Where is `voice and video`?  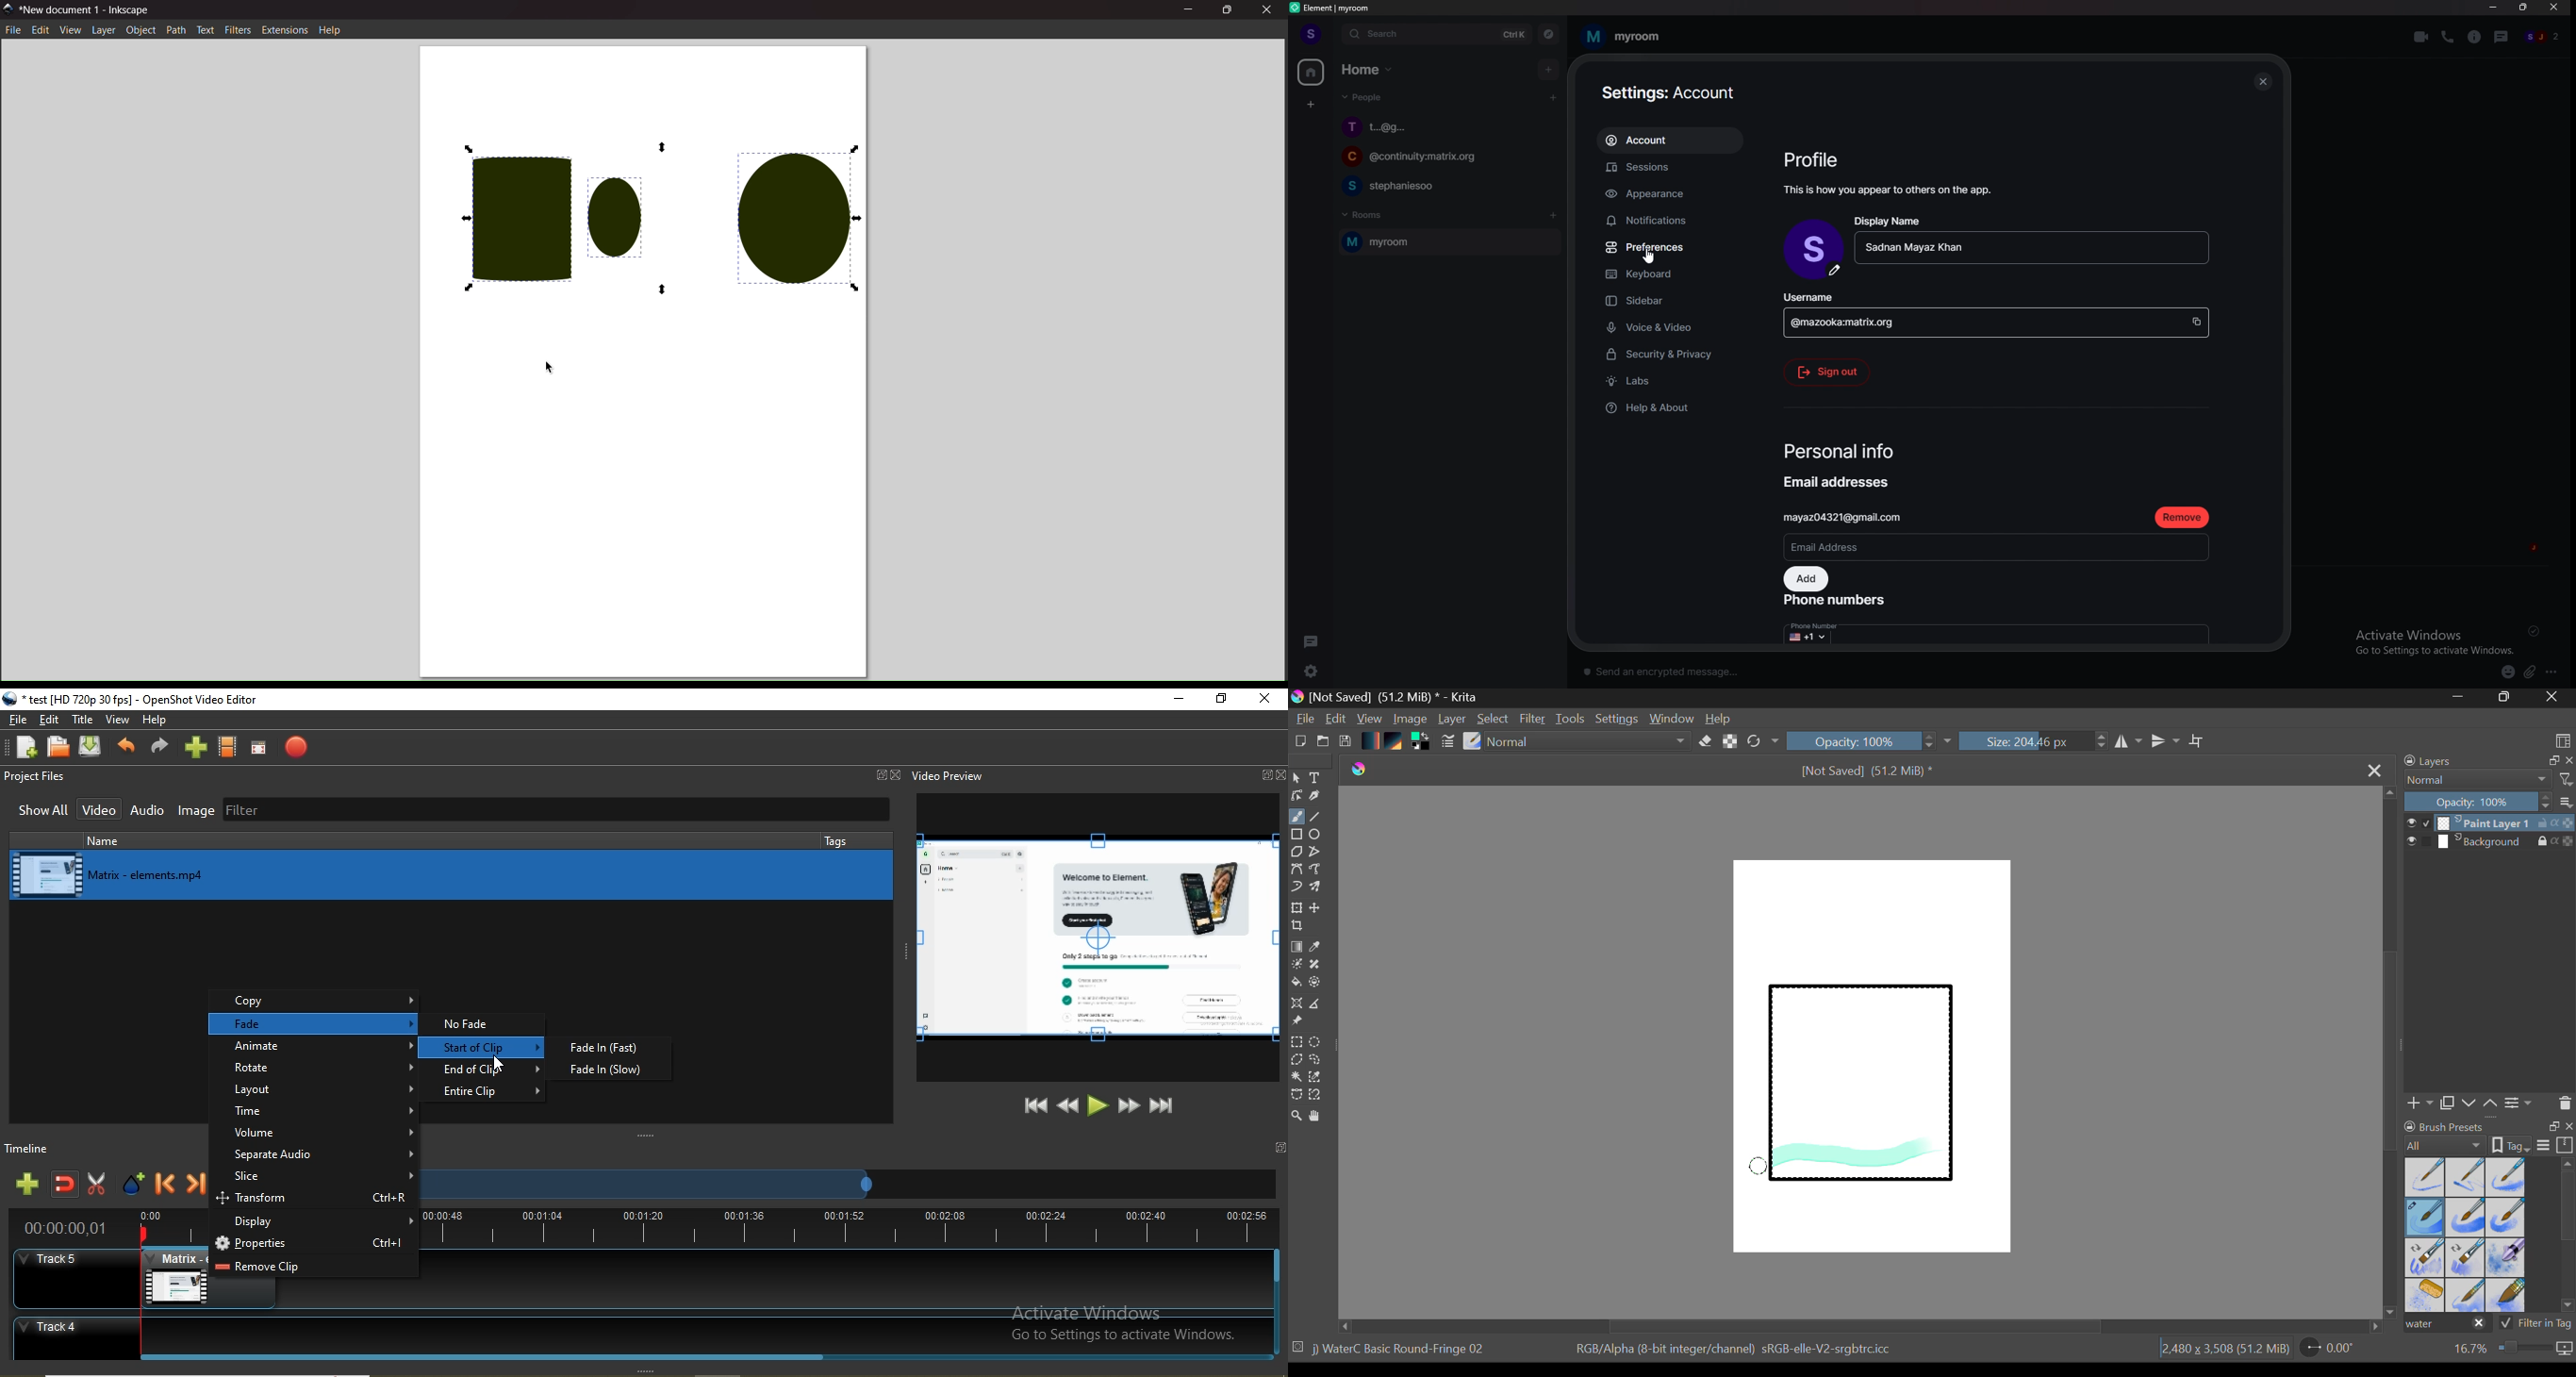 voice and video is located at coordinates (1674, 327).